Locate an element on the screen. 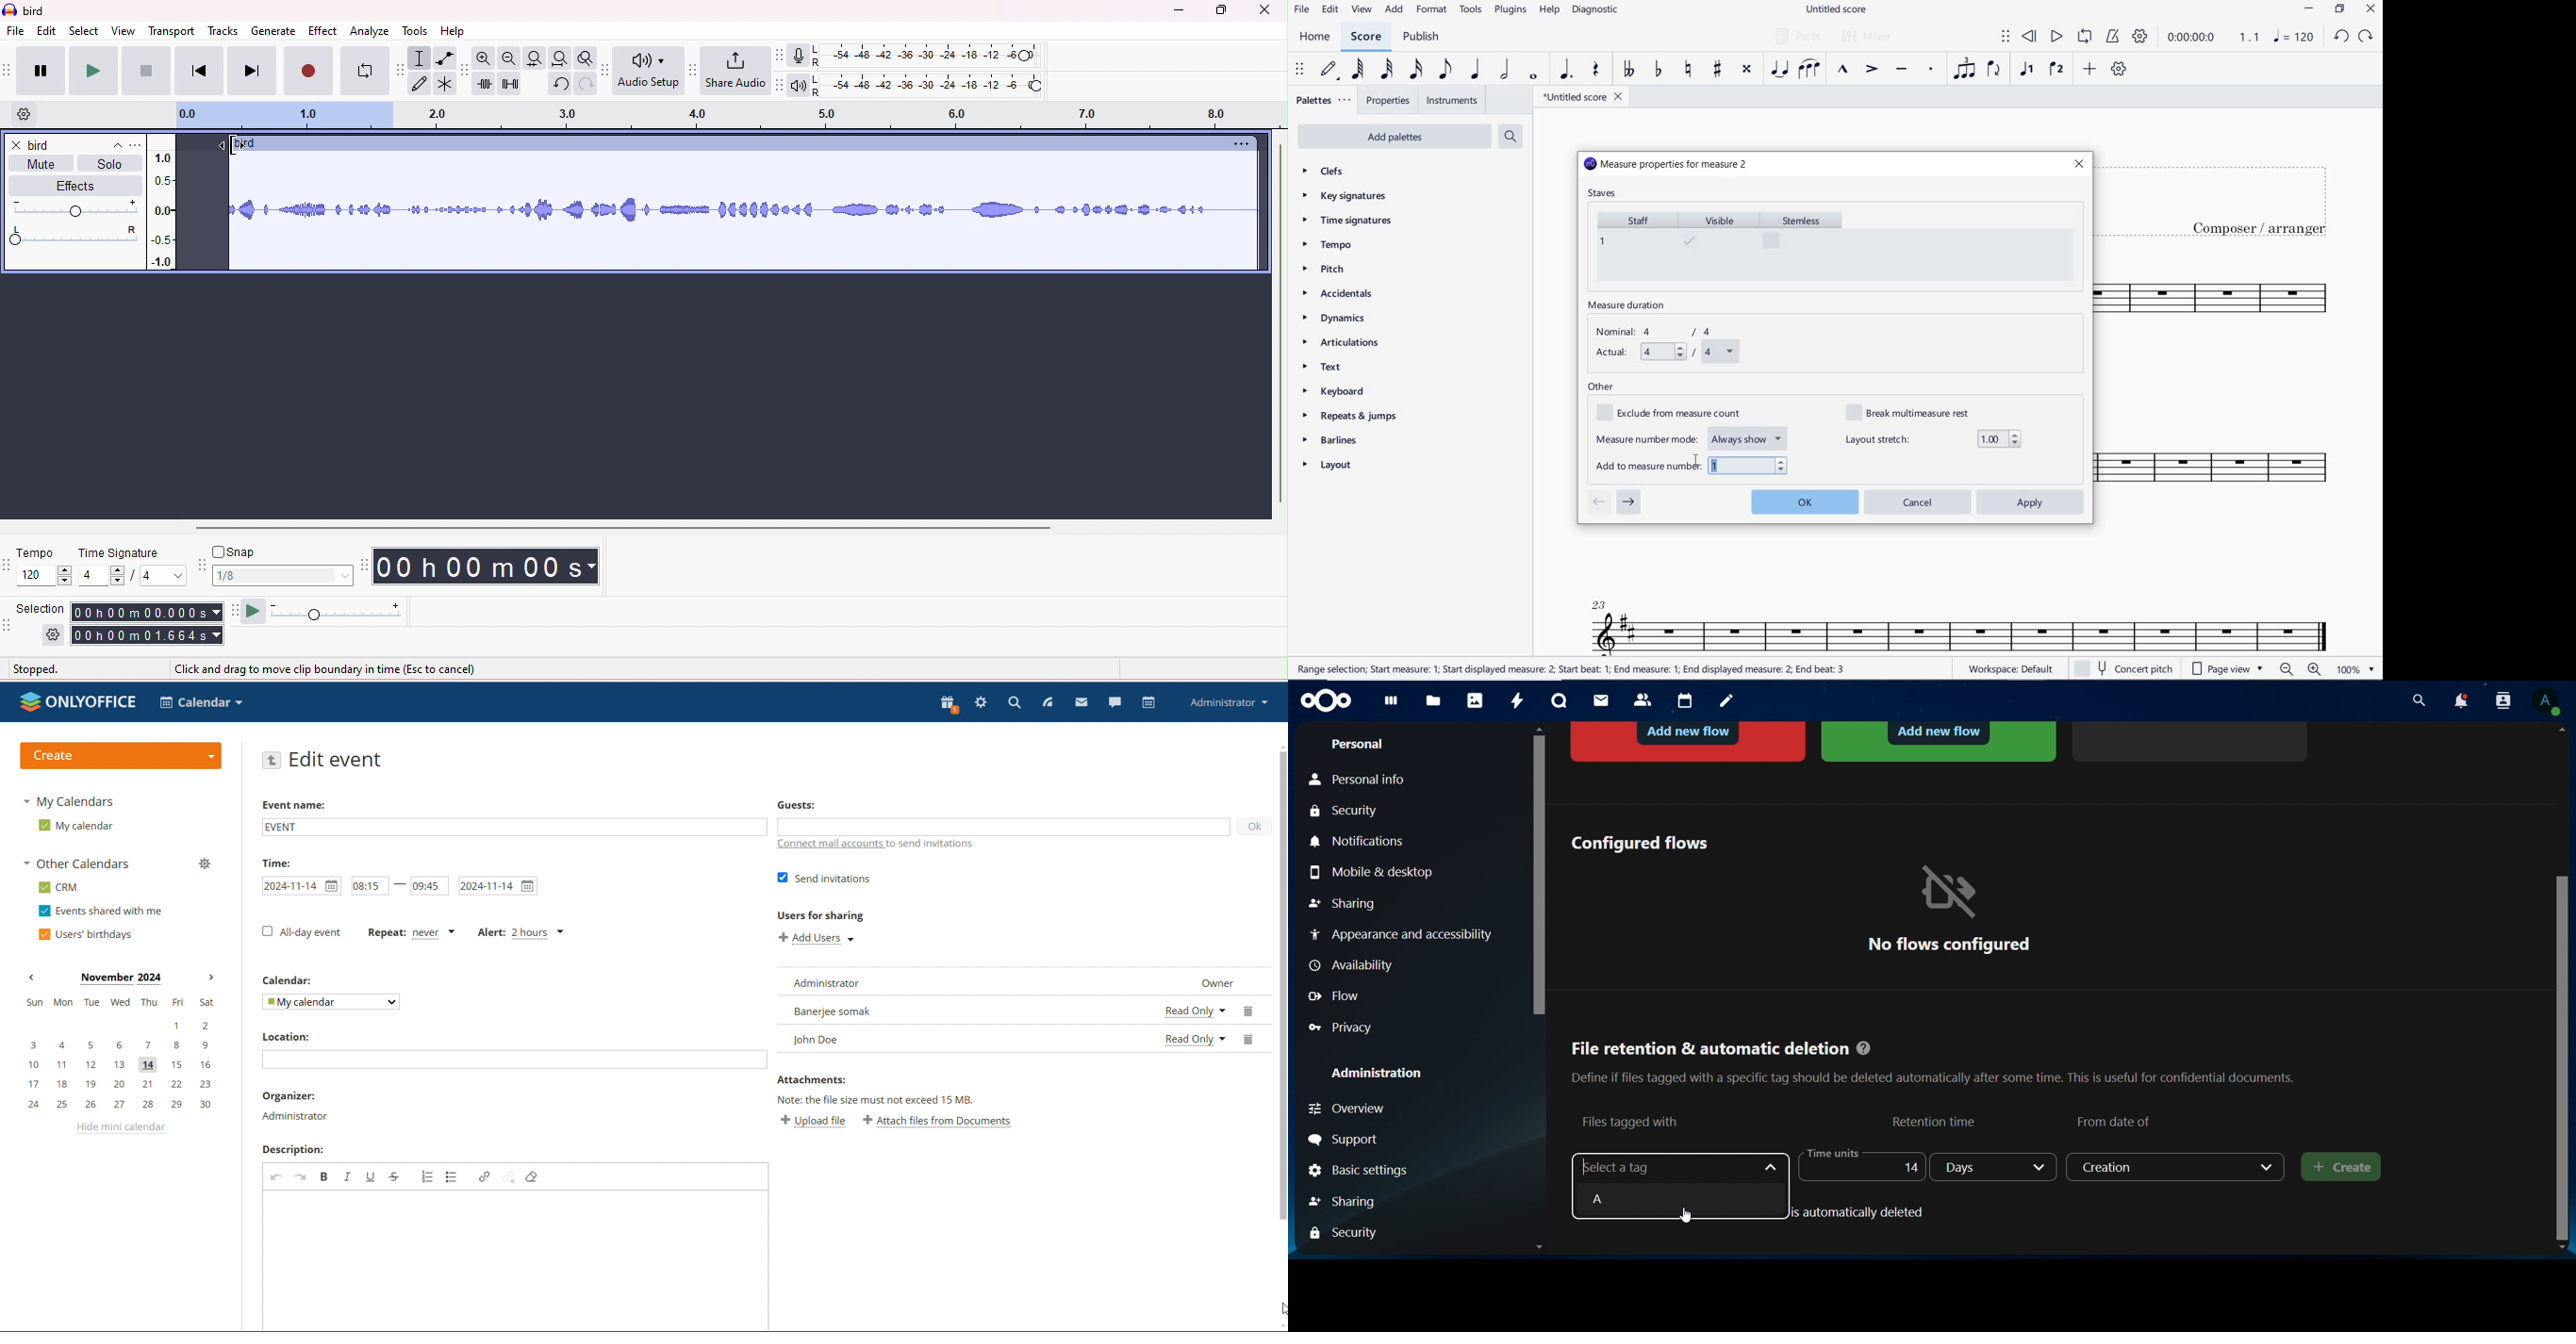 Image resolution: width=2576 pixels, height=1344 pixels. edit is located at coordinates (47, 31).